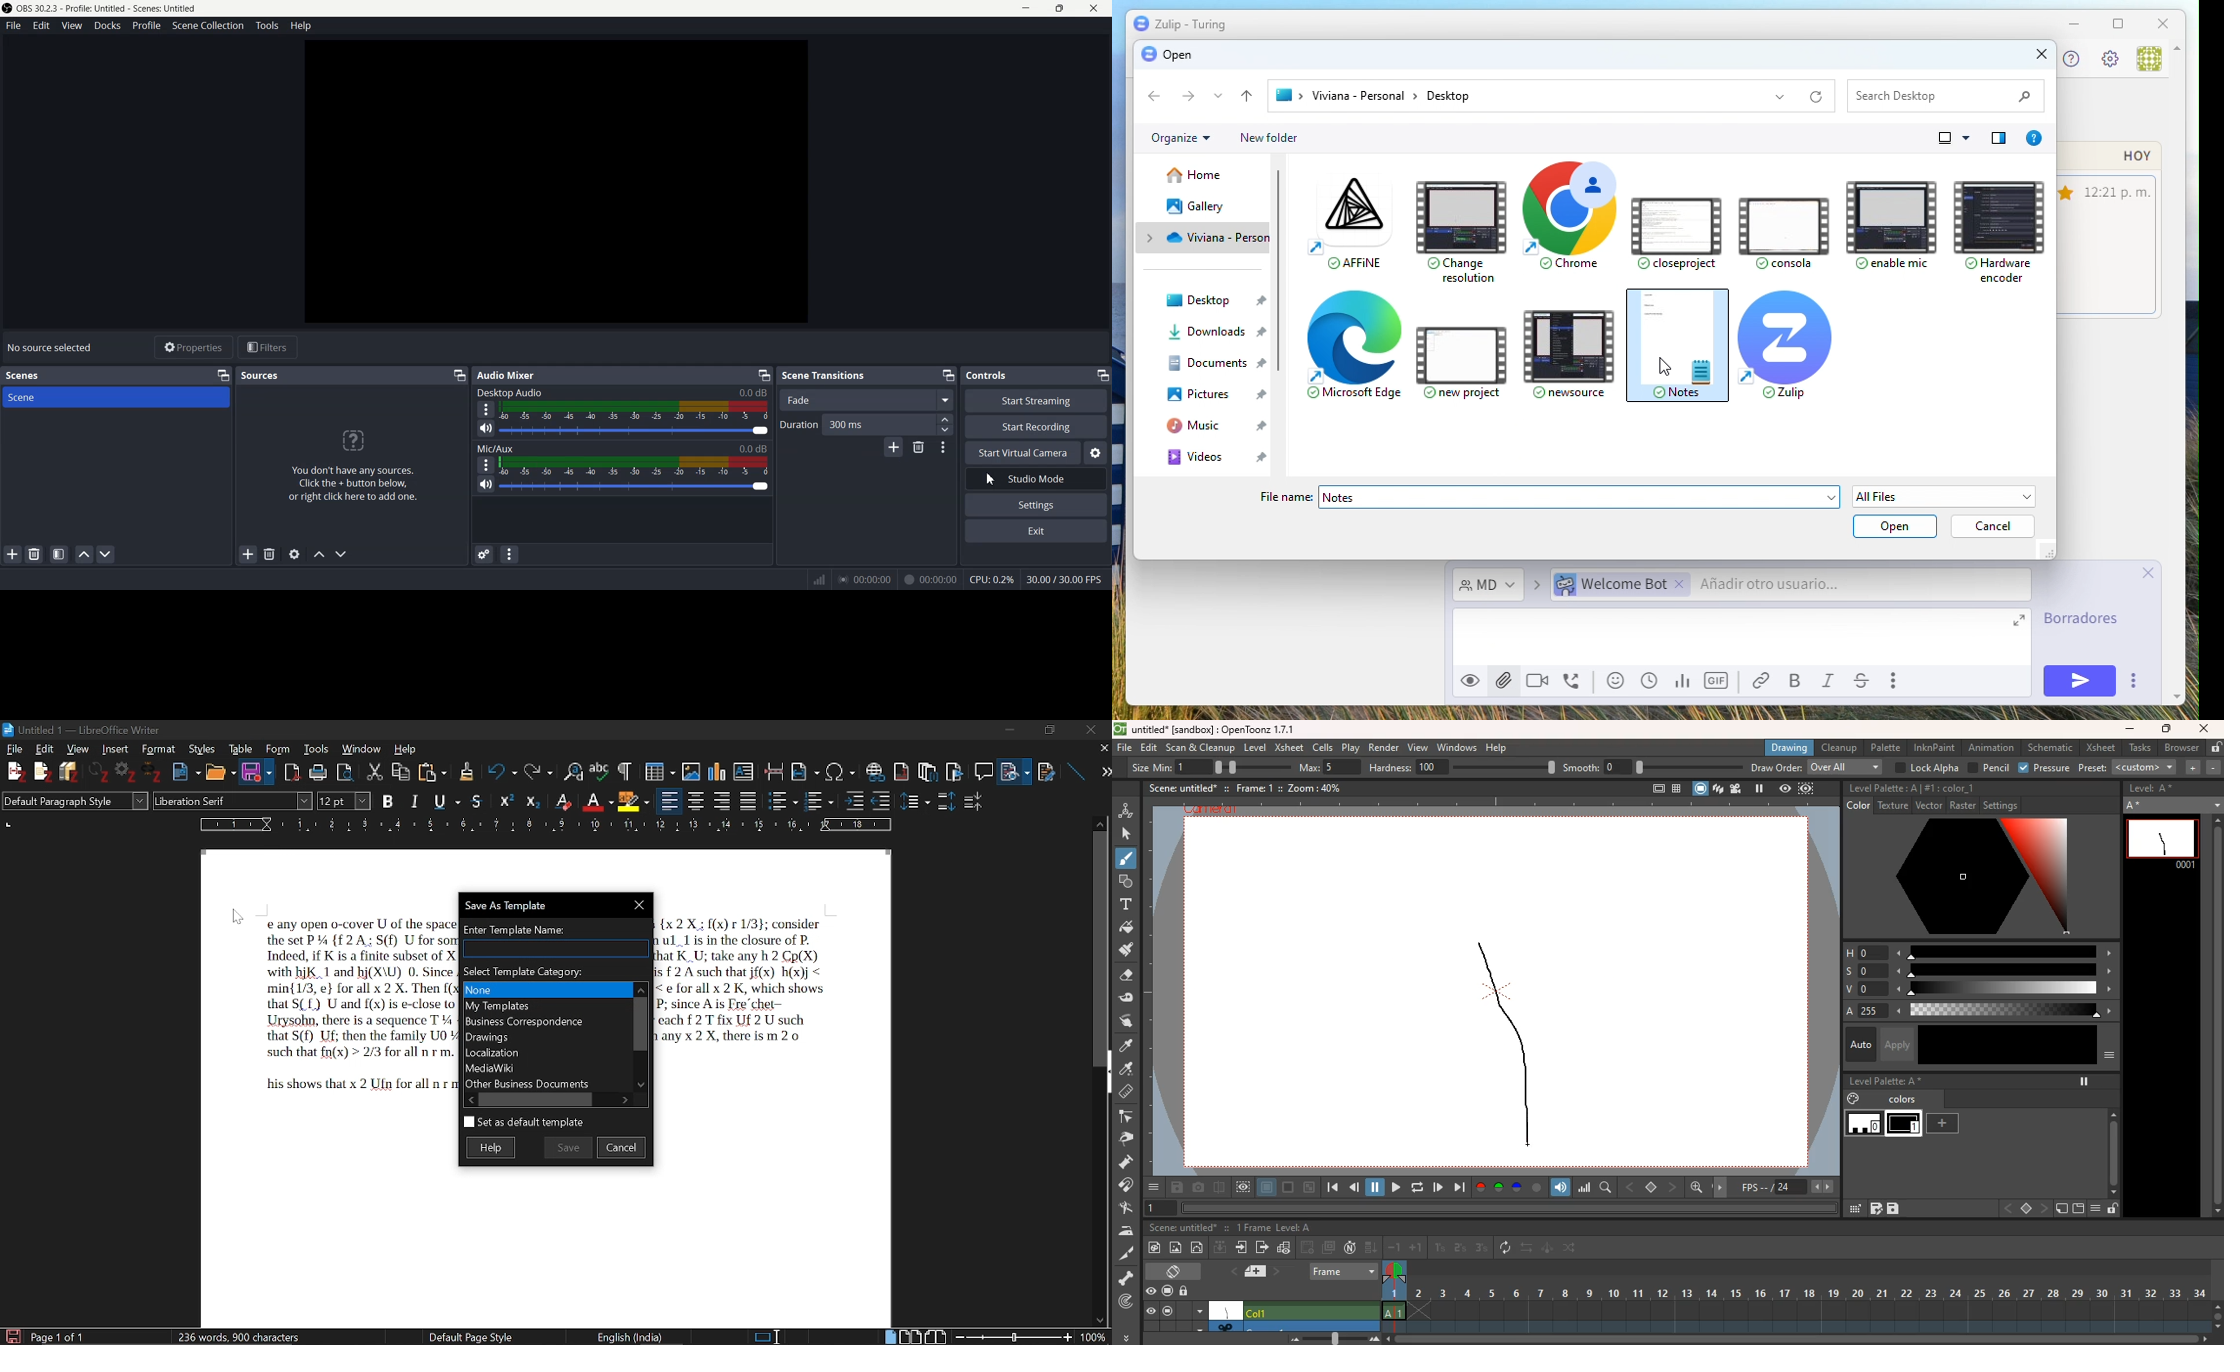 This screenshot has width=2240, height=1372. I want to click on Cloud, so click(1211, 237).